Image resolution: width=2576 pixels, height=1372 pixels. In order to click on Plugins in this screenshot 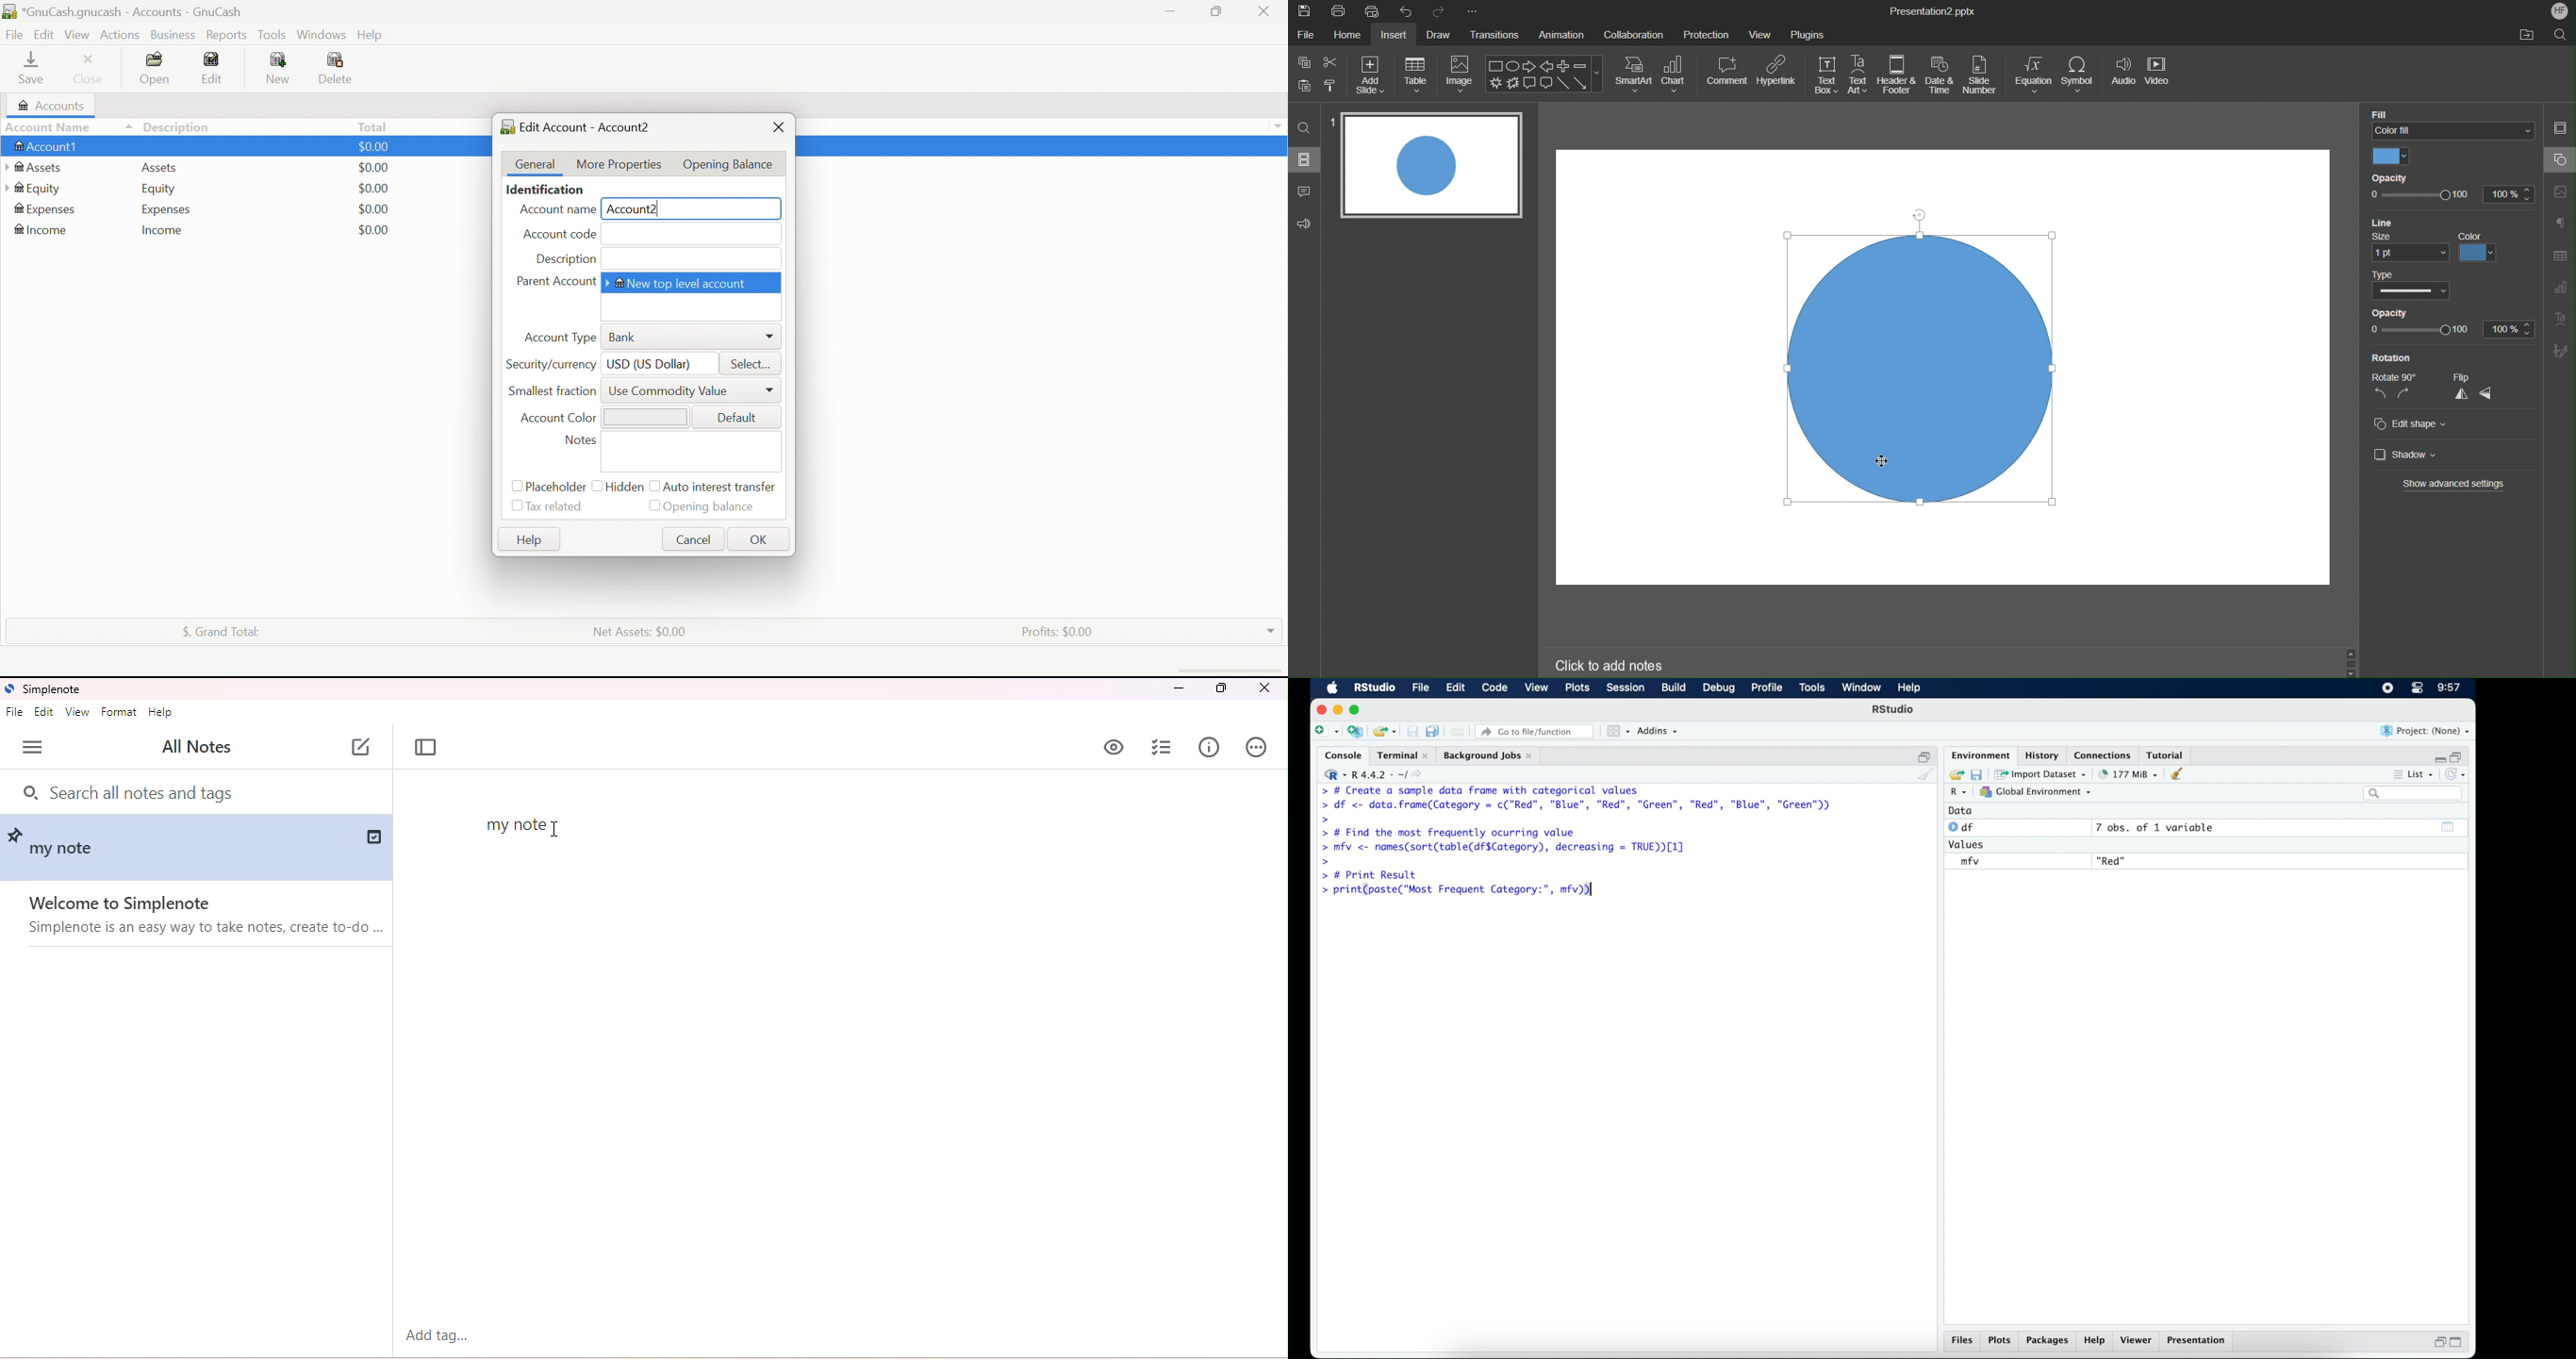, I will do `click(1808, 32)`.